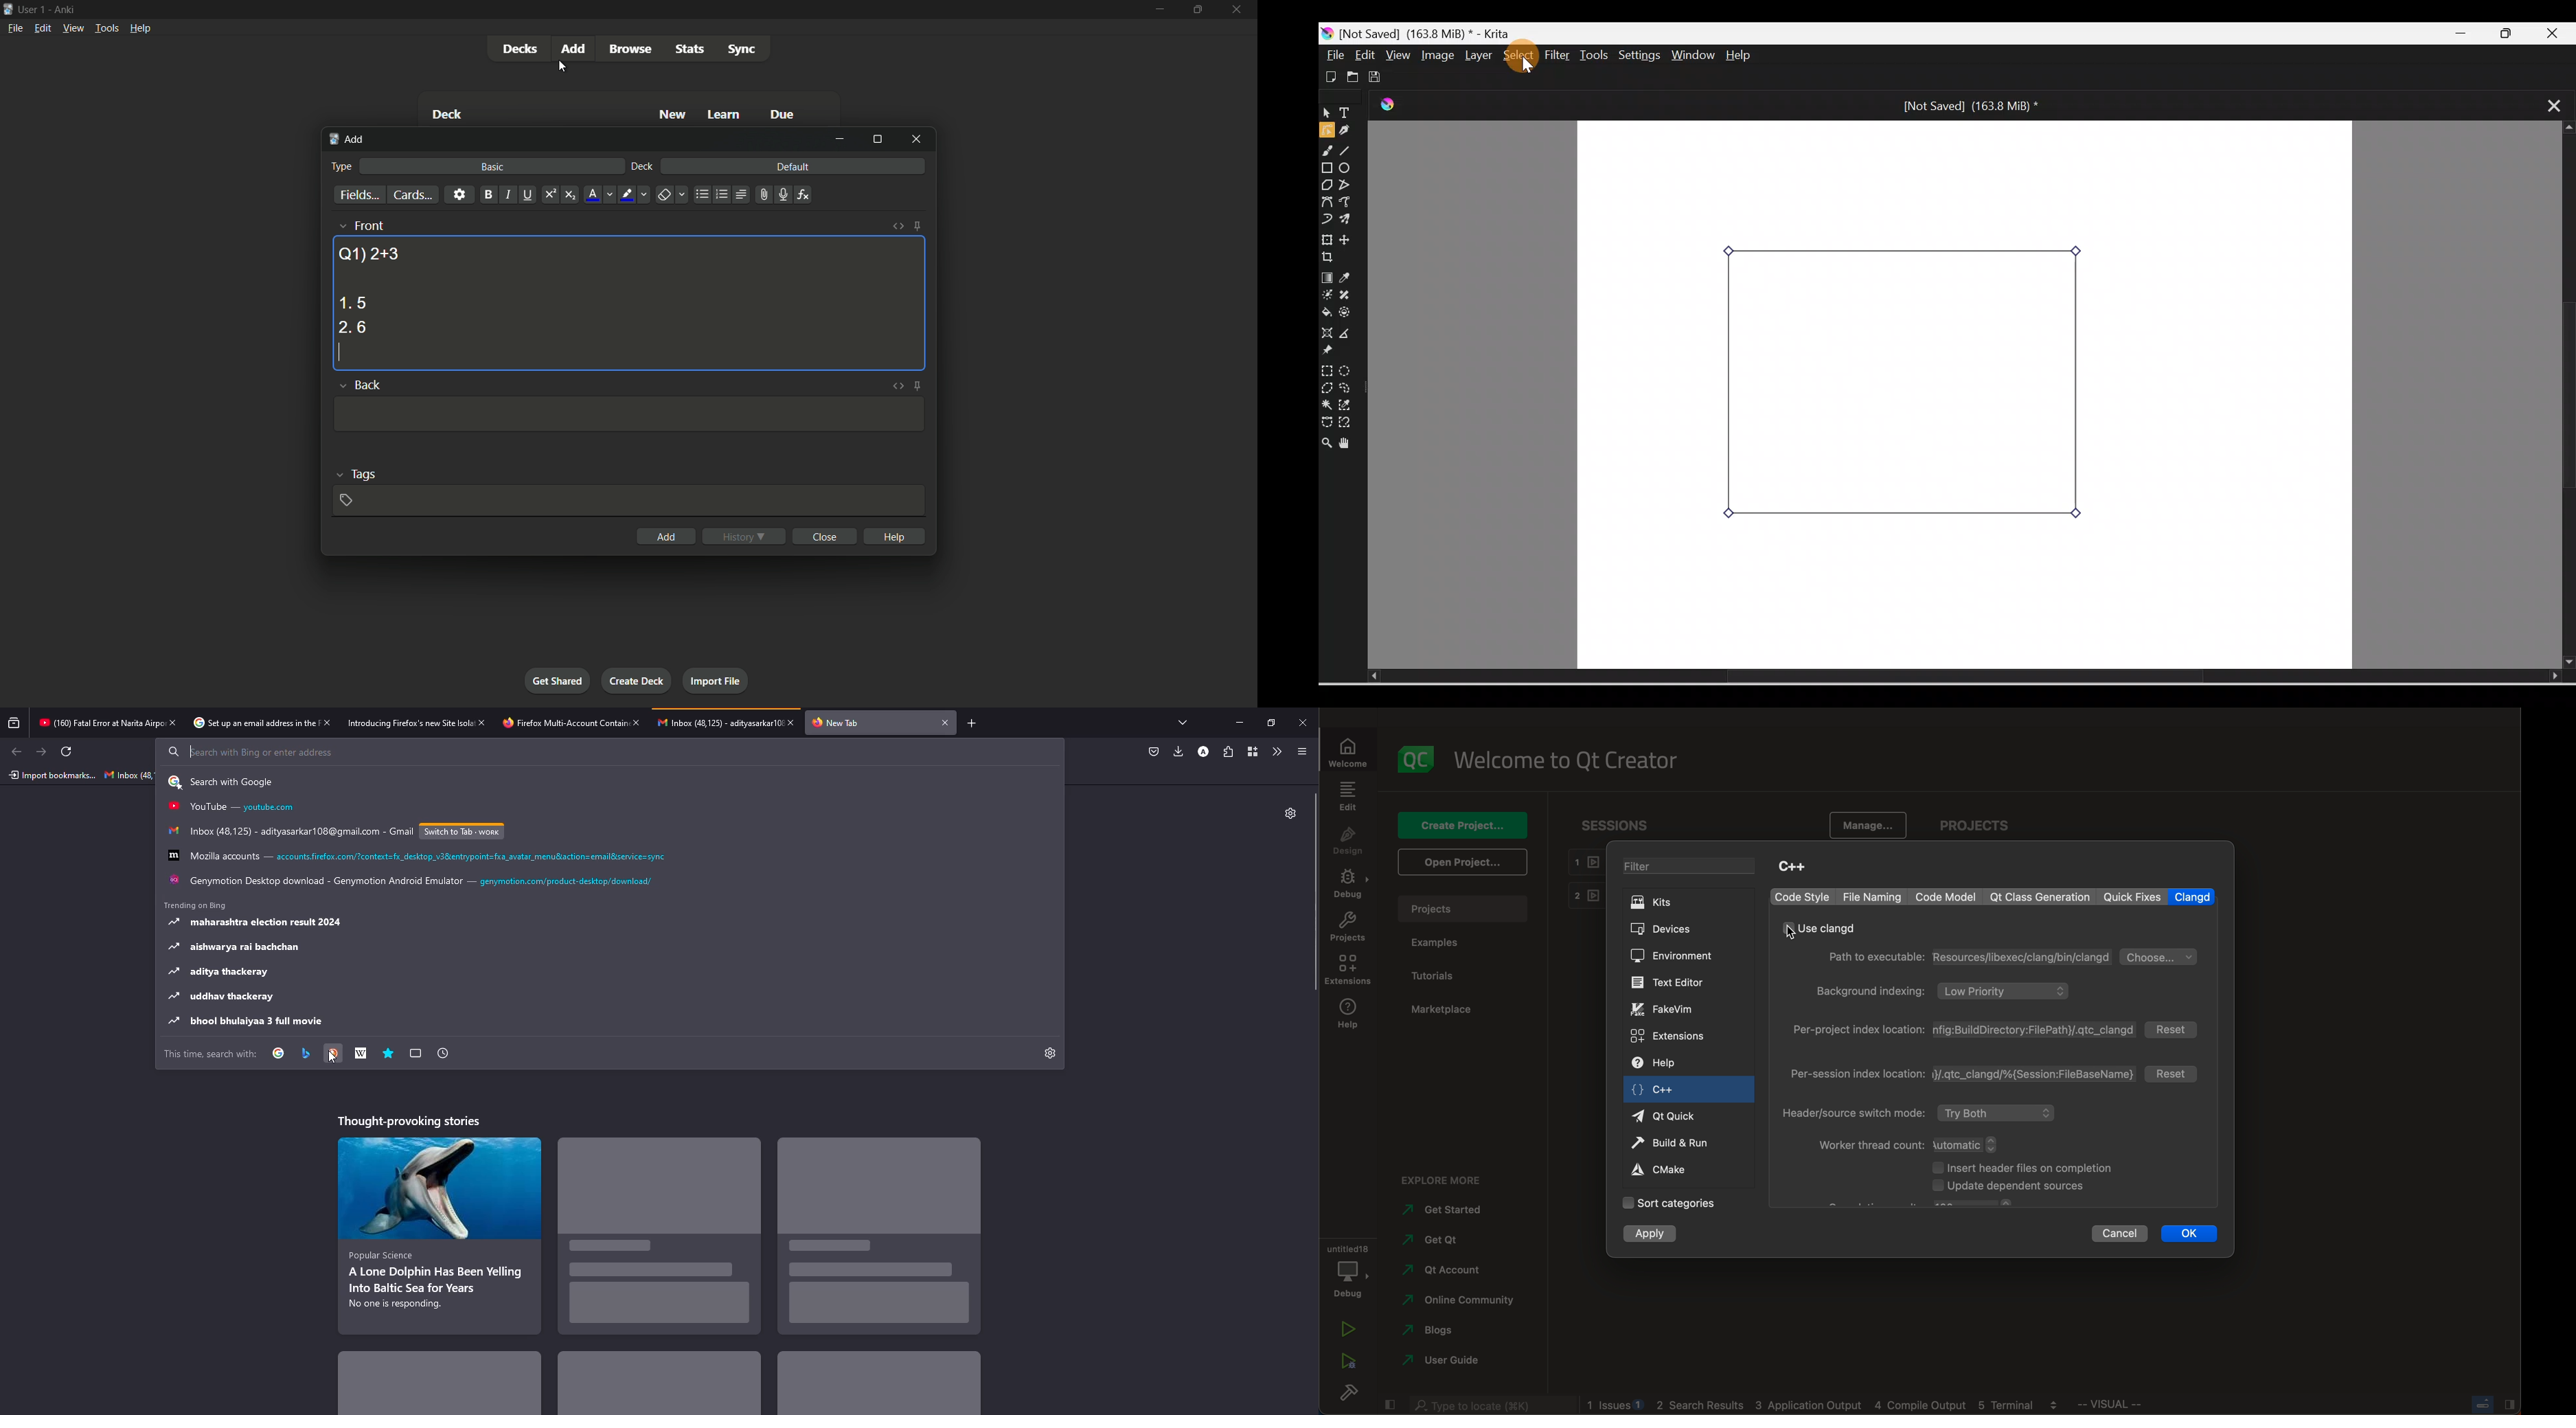 Image resolution: width=2576 pixels, height=1428 pixels. I want to click on tab, so click(95, 721).